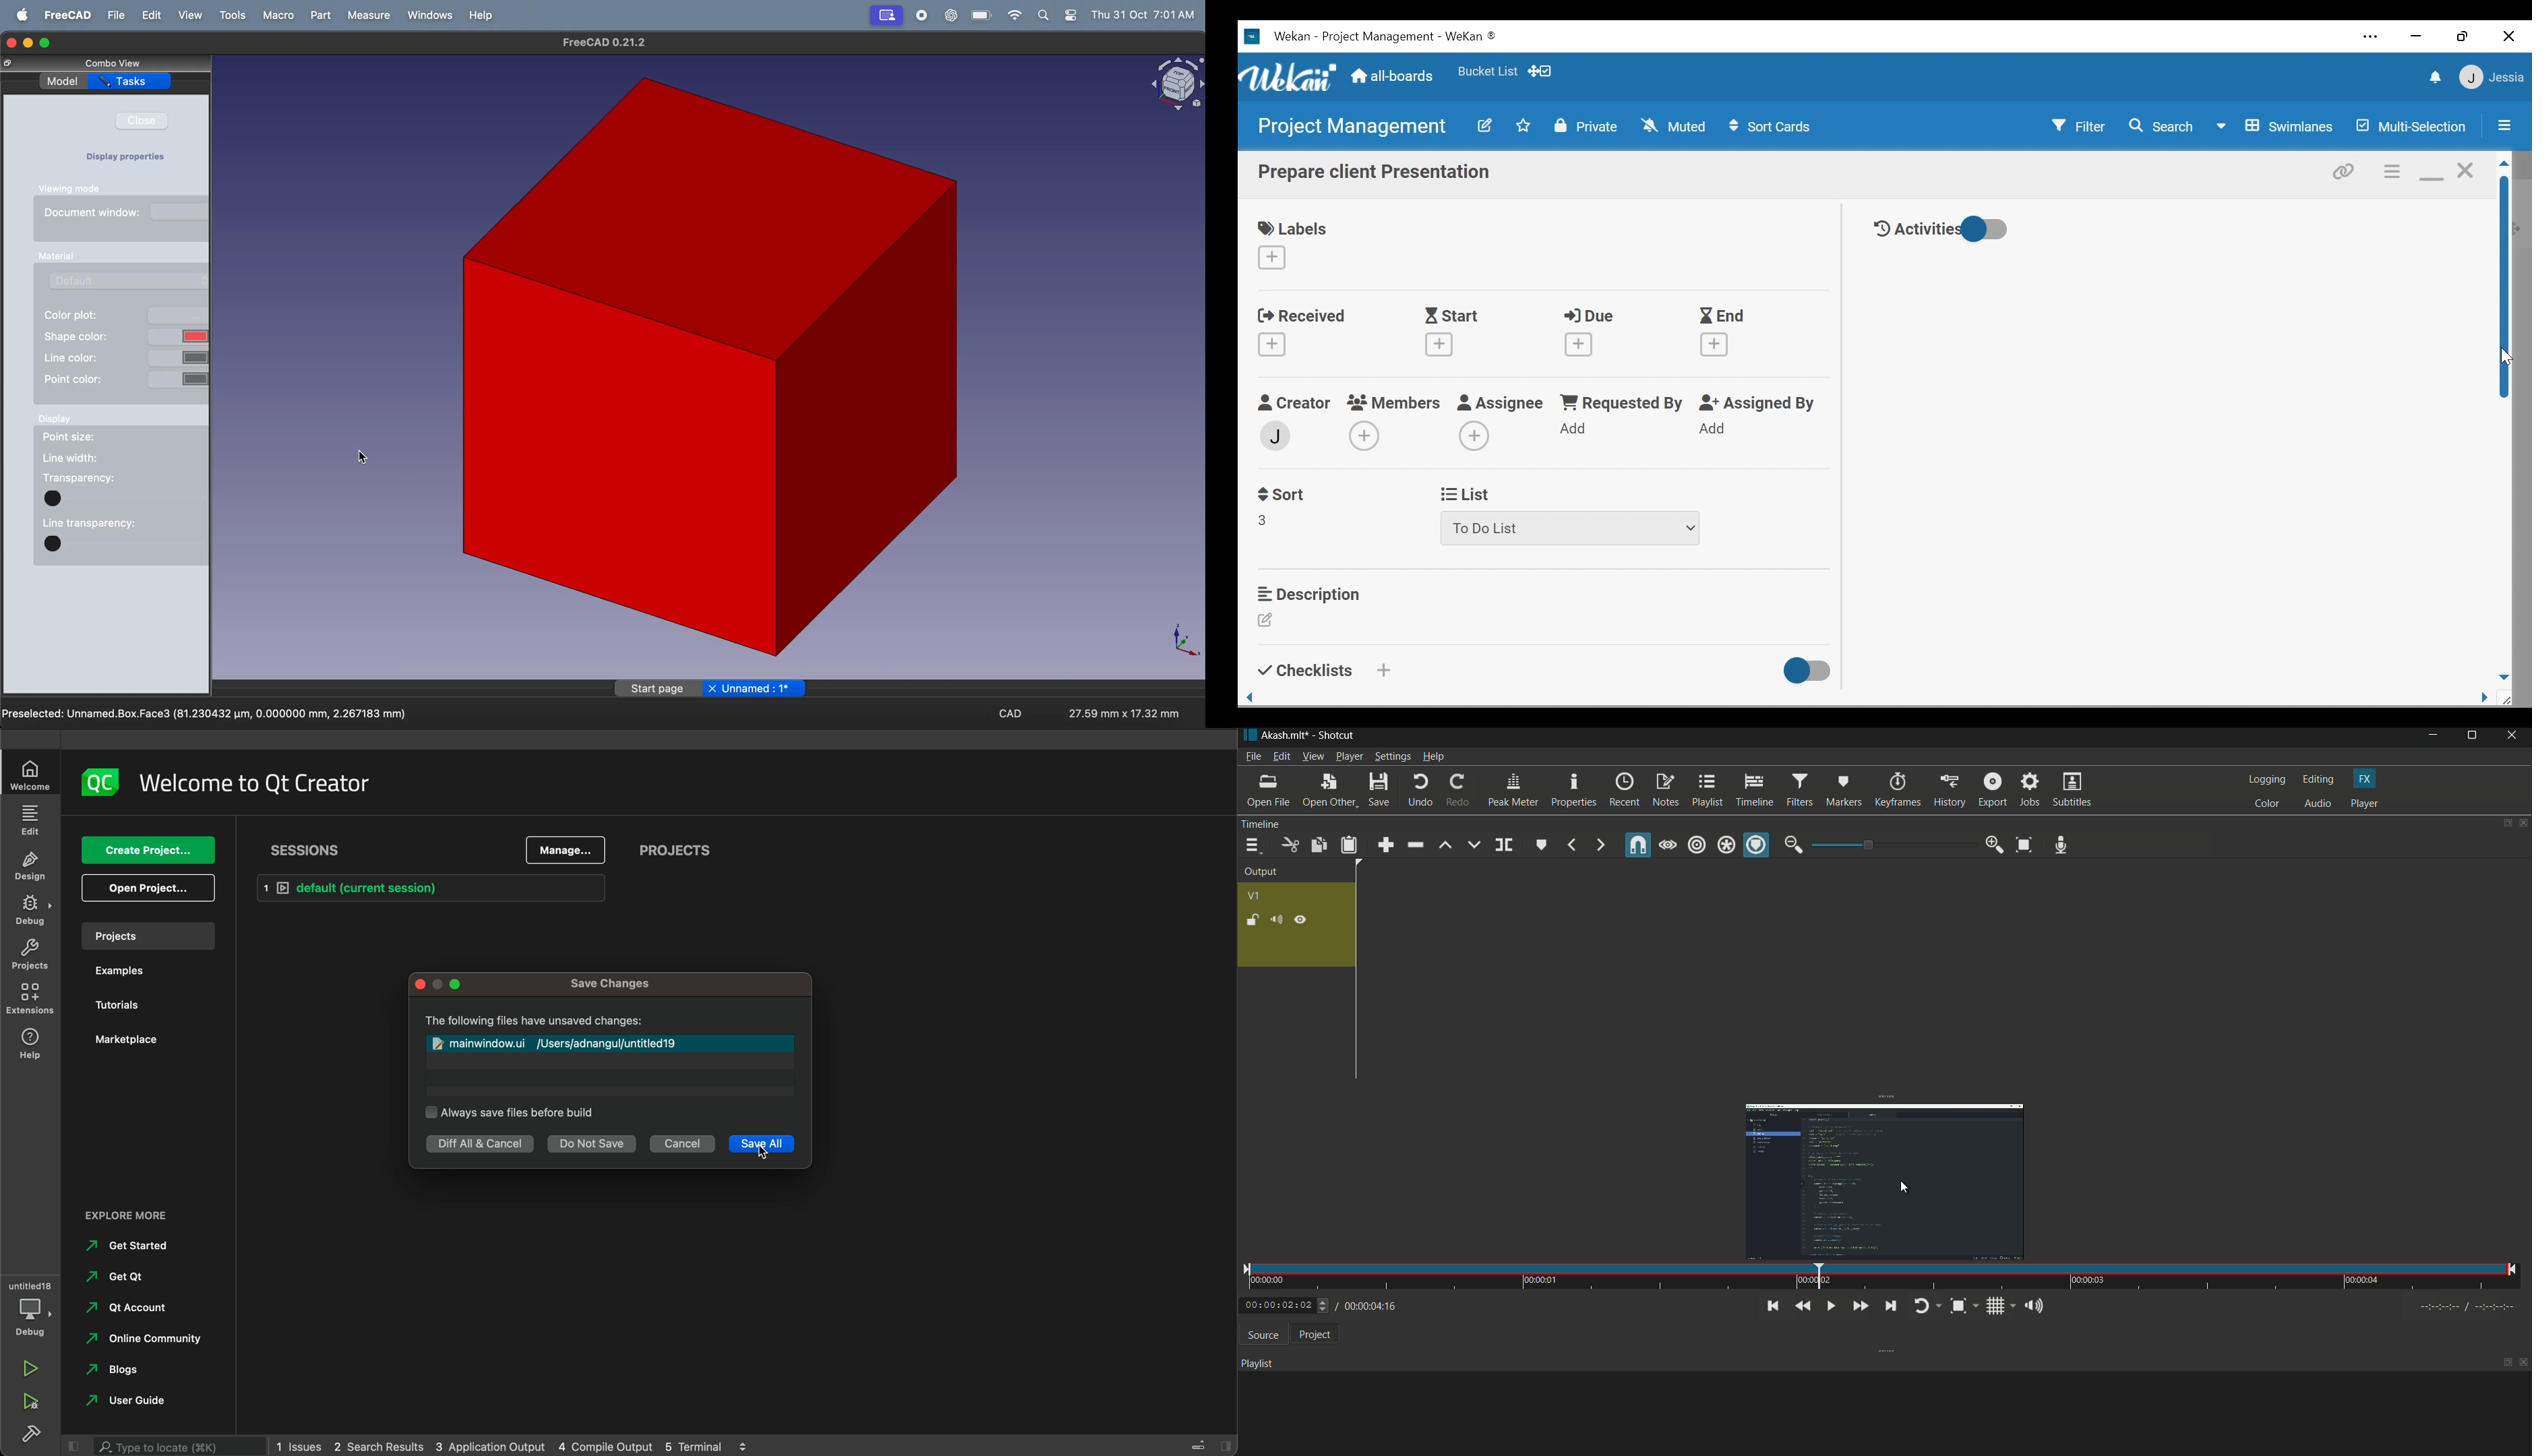  Describe the element at coordinates (1726, 846) in the screenshot. I see `ripple all tracks` at that location.